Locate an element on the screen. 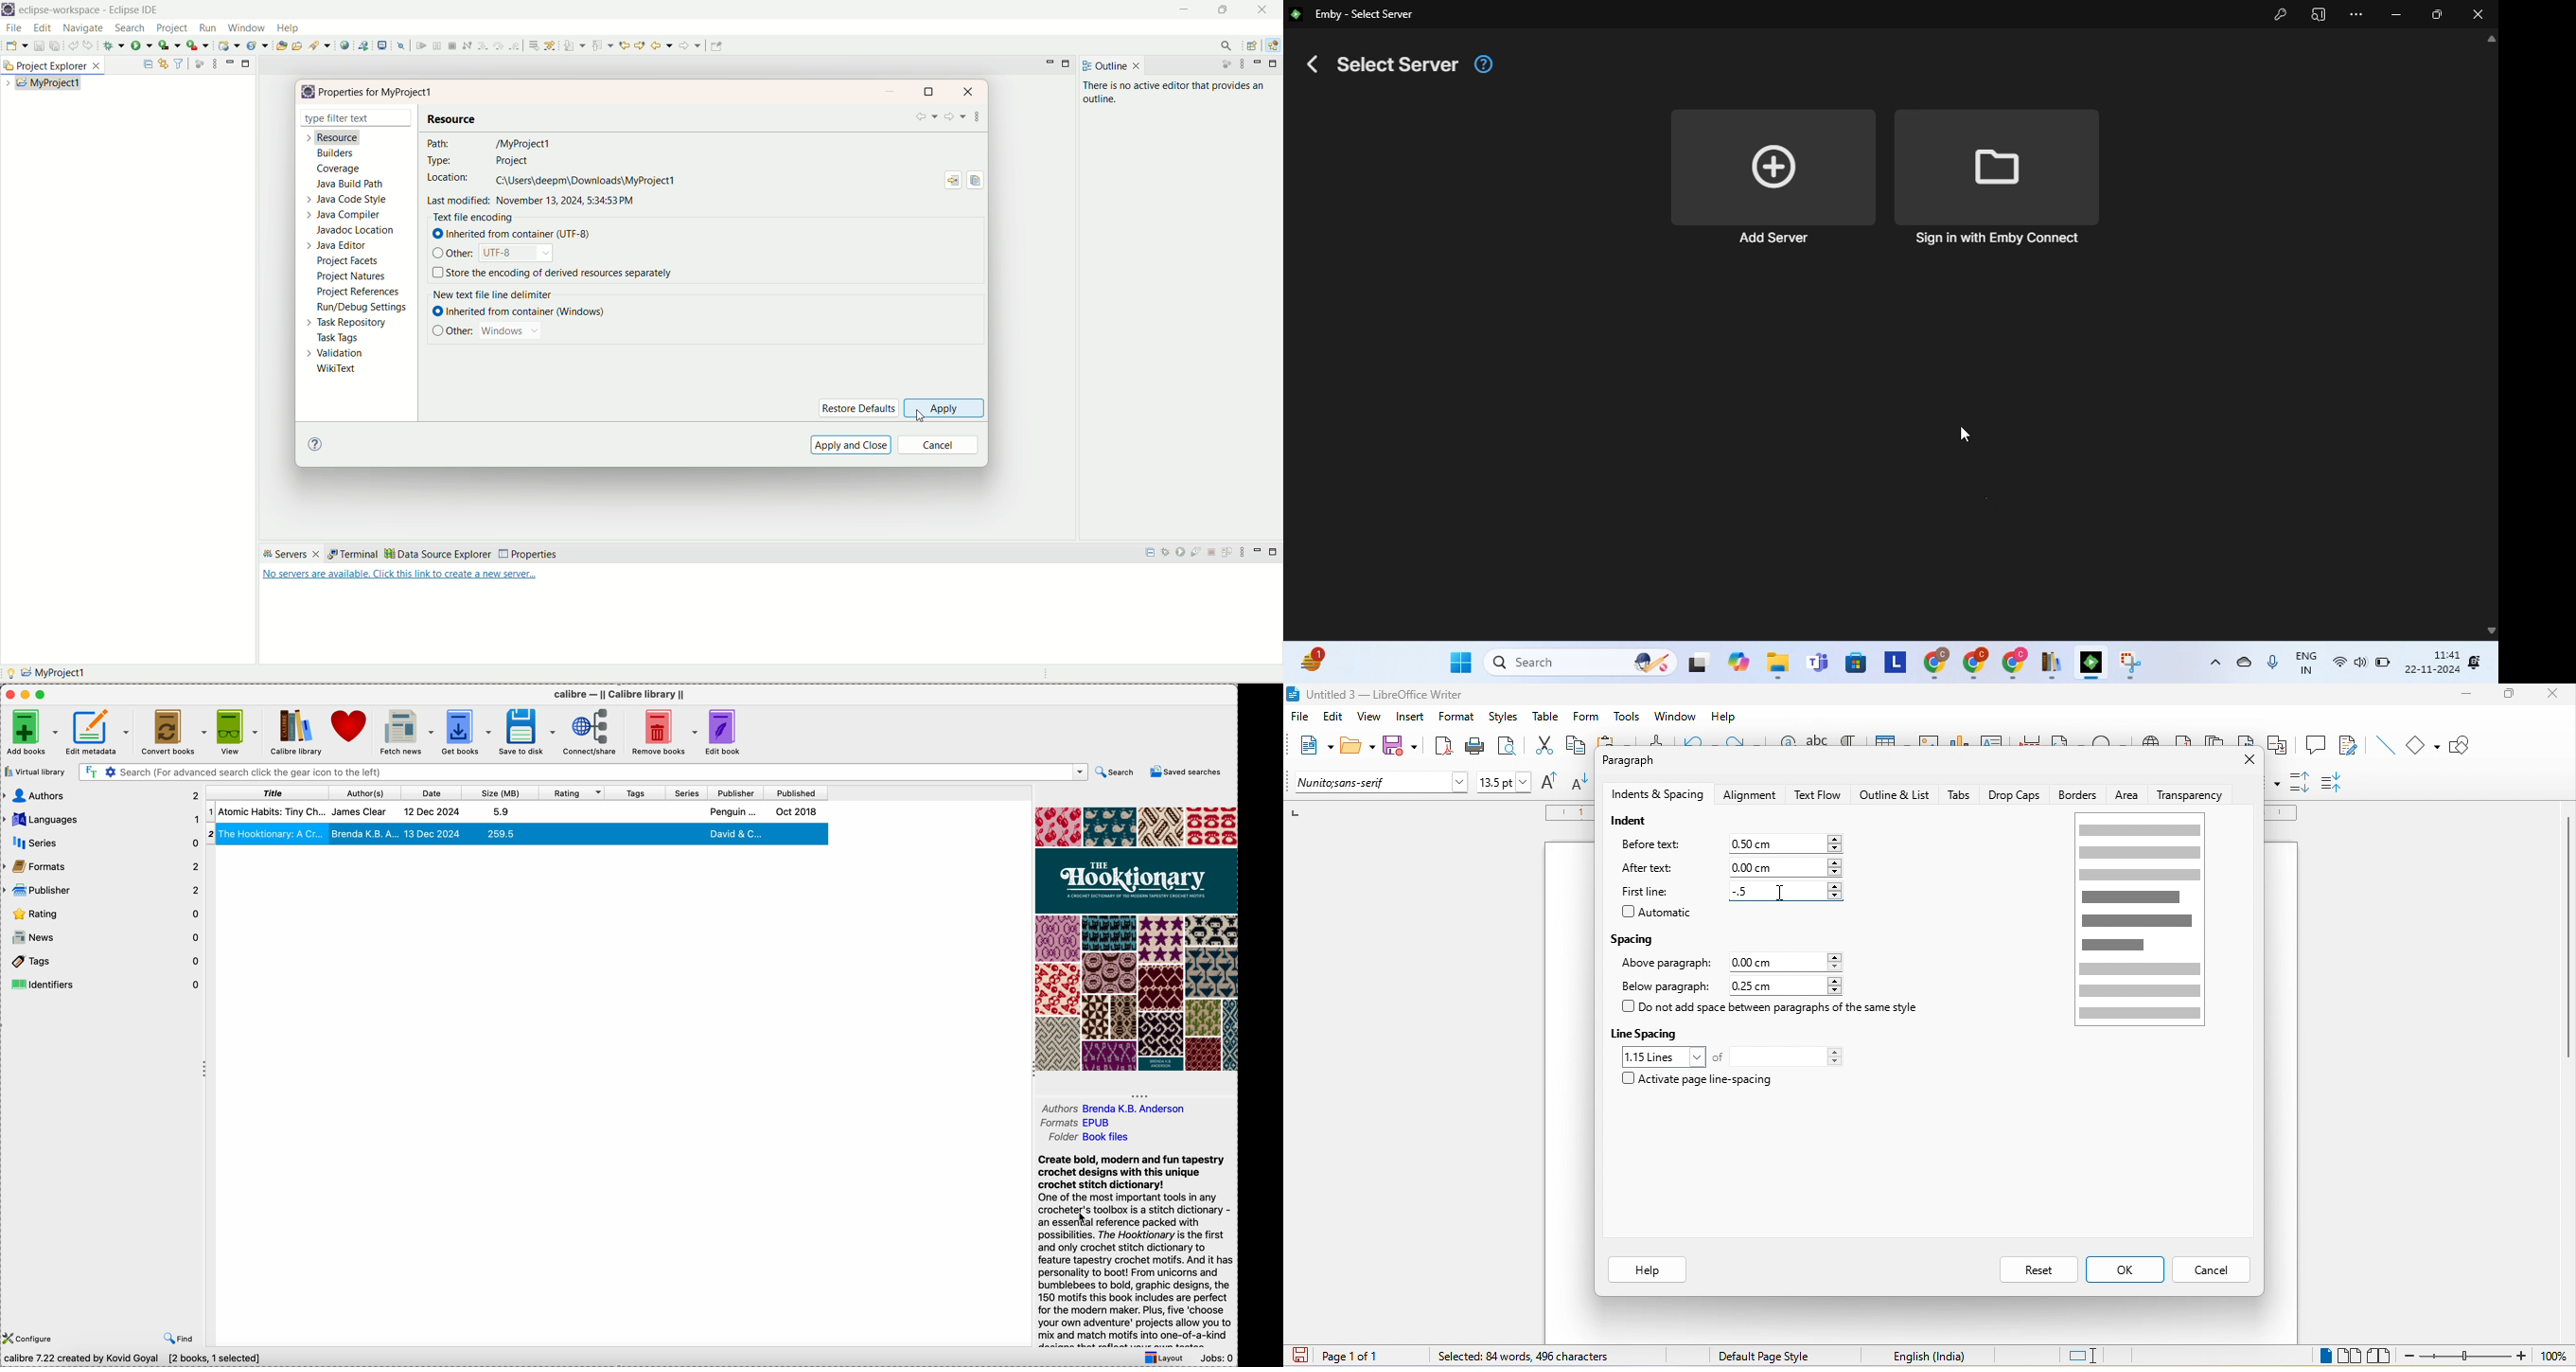 The height and width of the screenshot is (1372, 2576). comment is located at coordinates (2316, 743).